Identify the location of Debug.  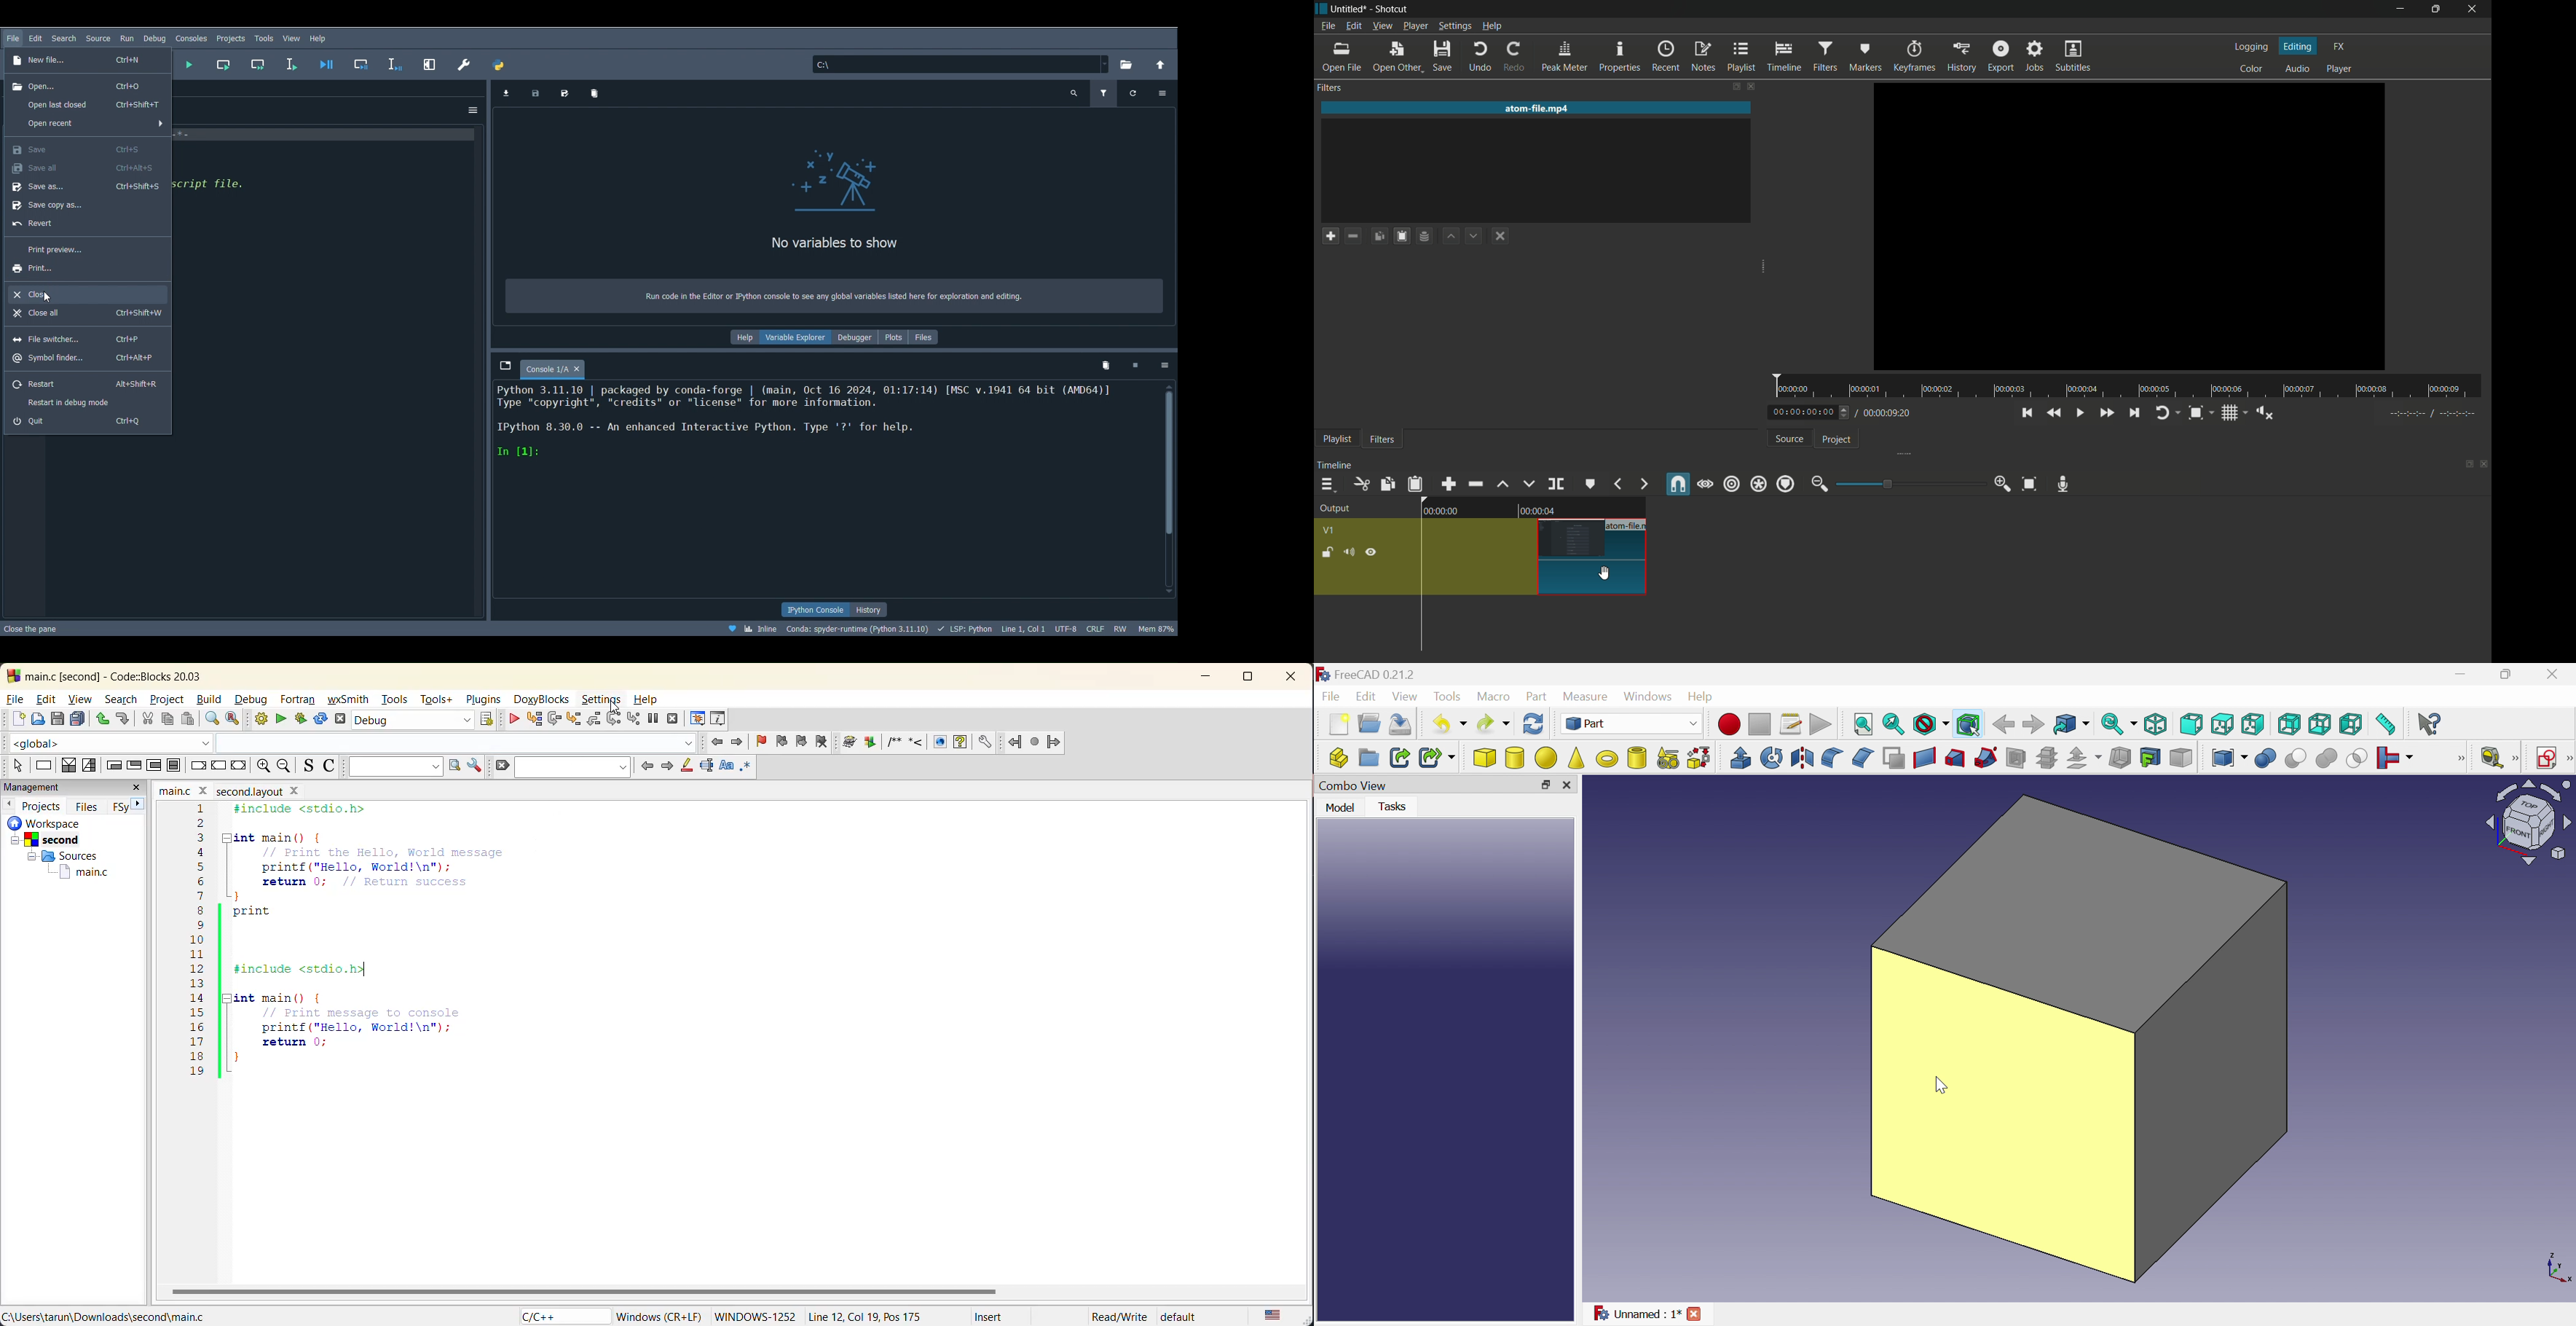
(155, 37).